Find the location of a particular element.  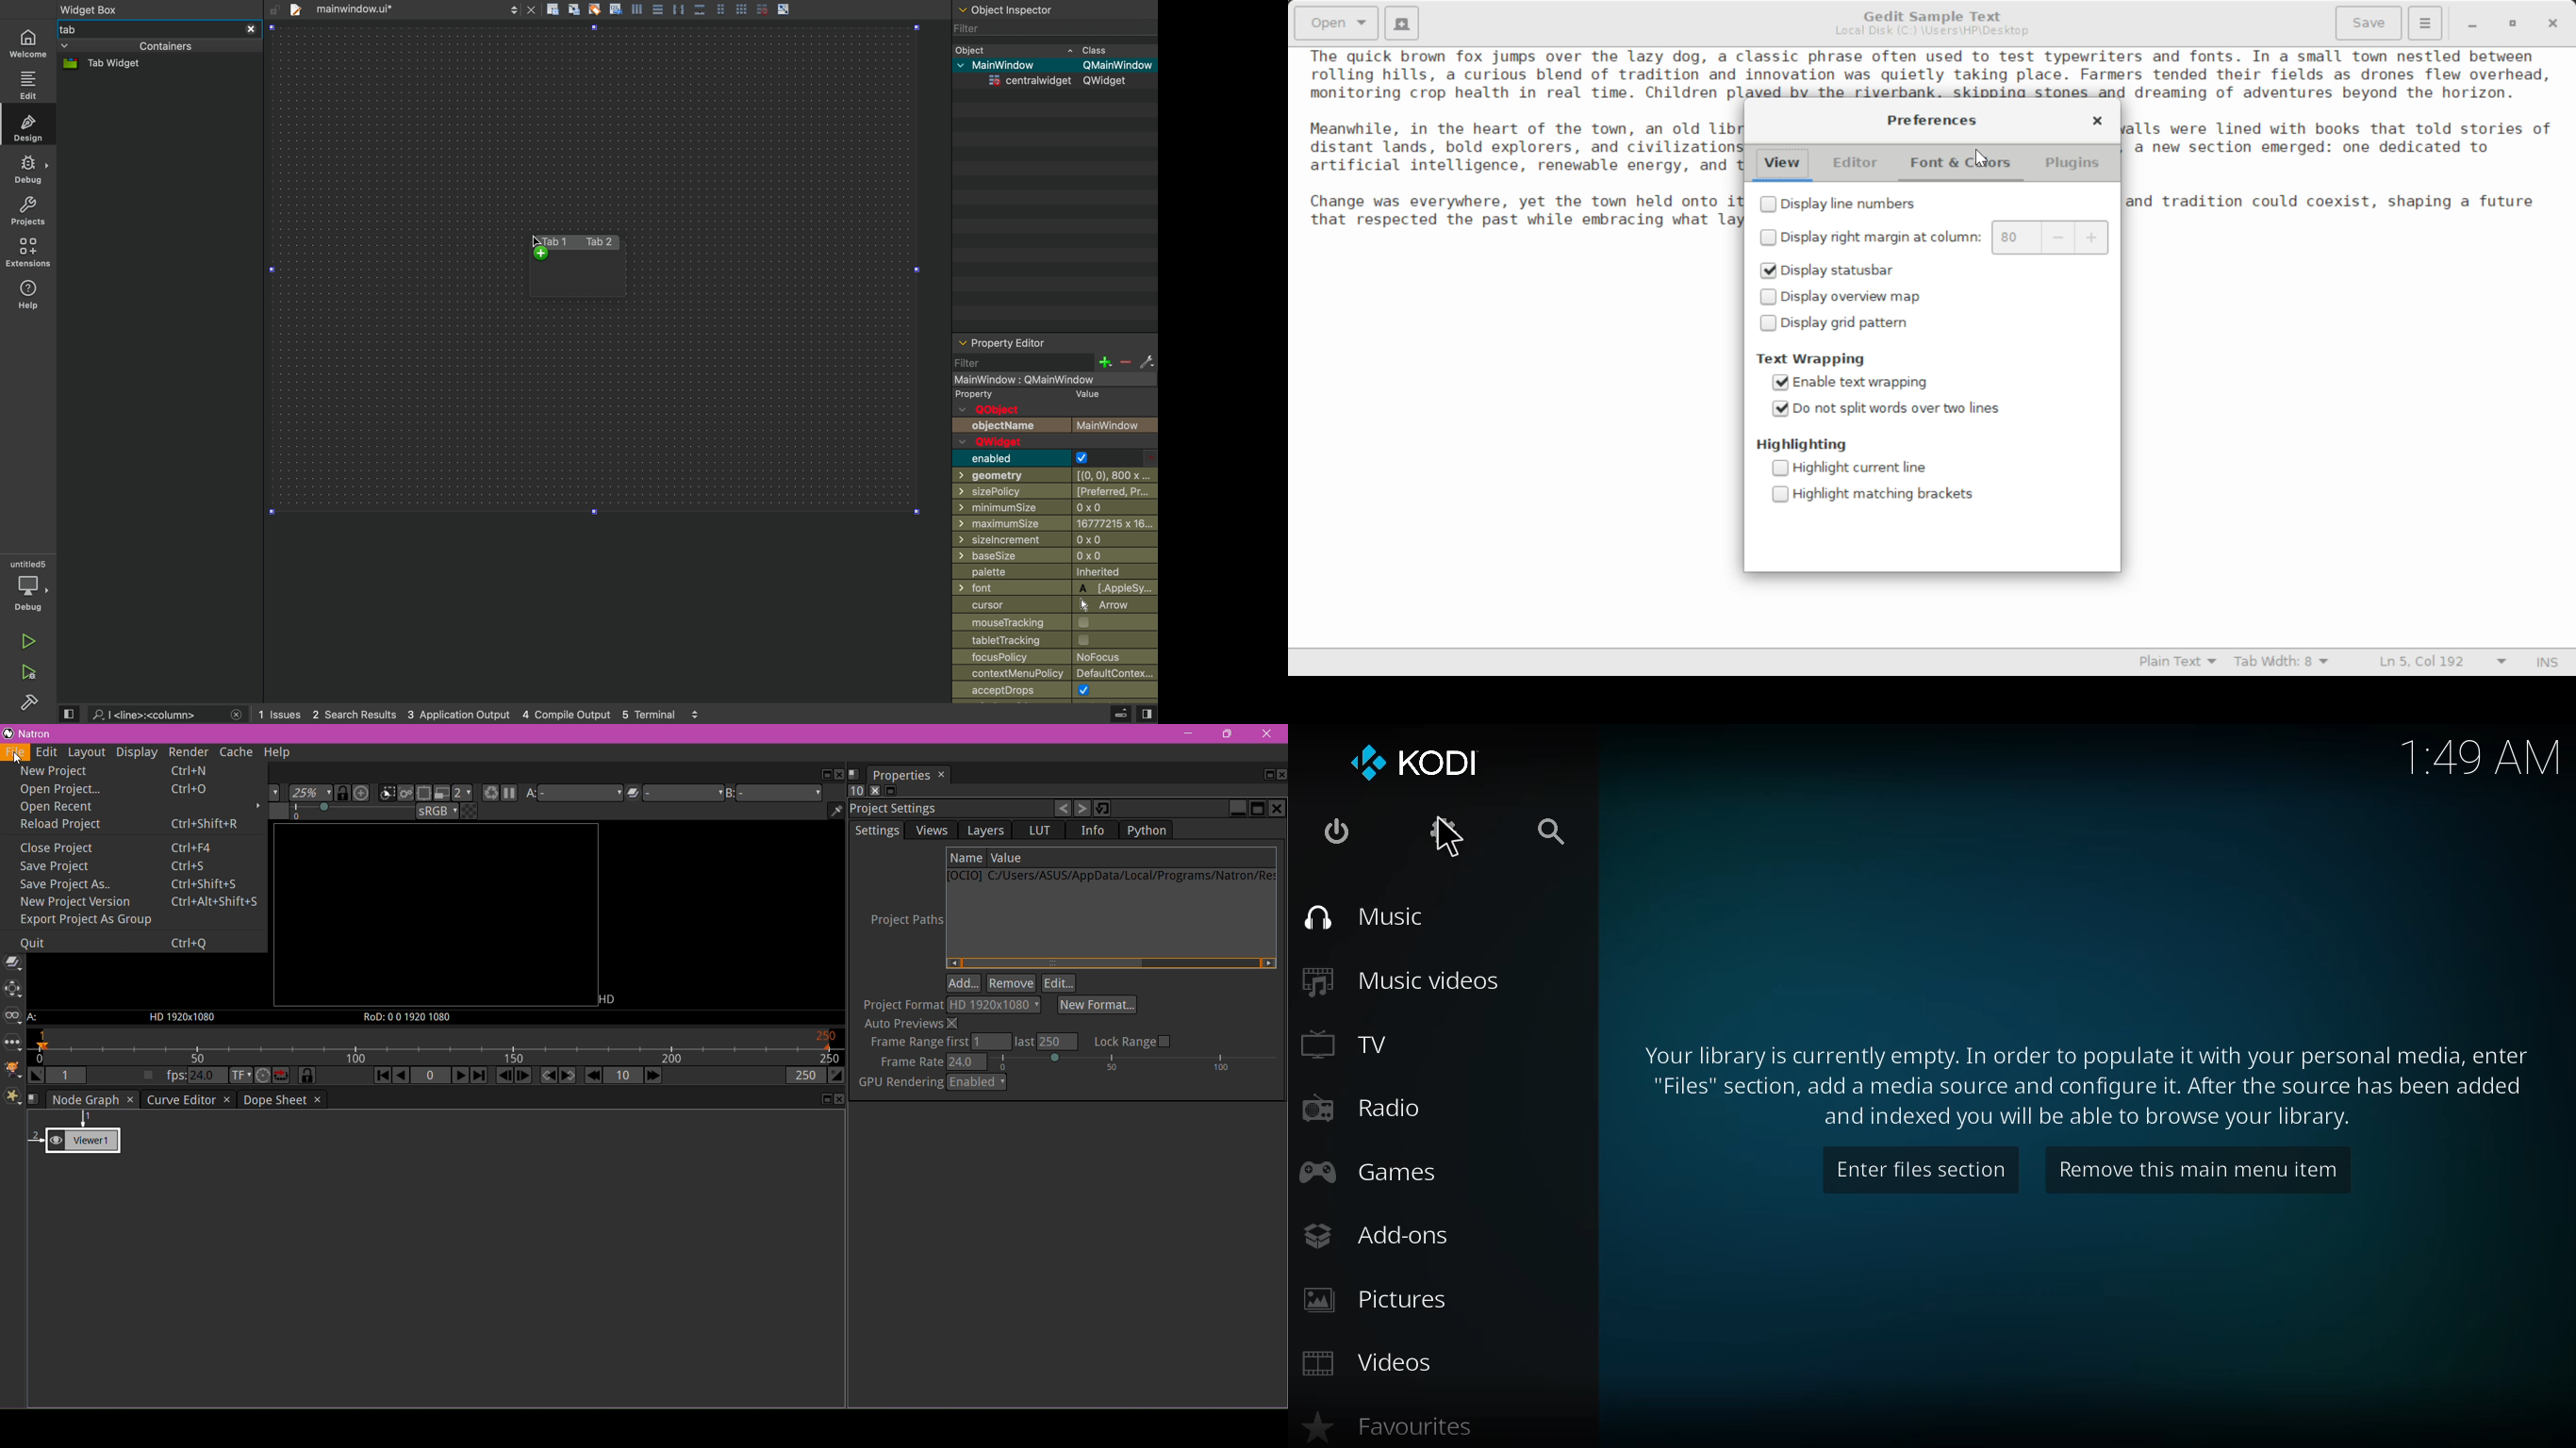

settings is located at coordinates (1441, 831).